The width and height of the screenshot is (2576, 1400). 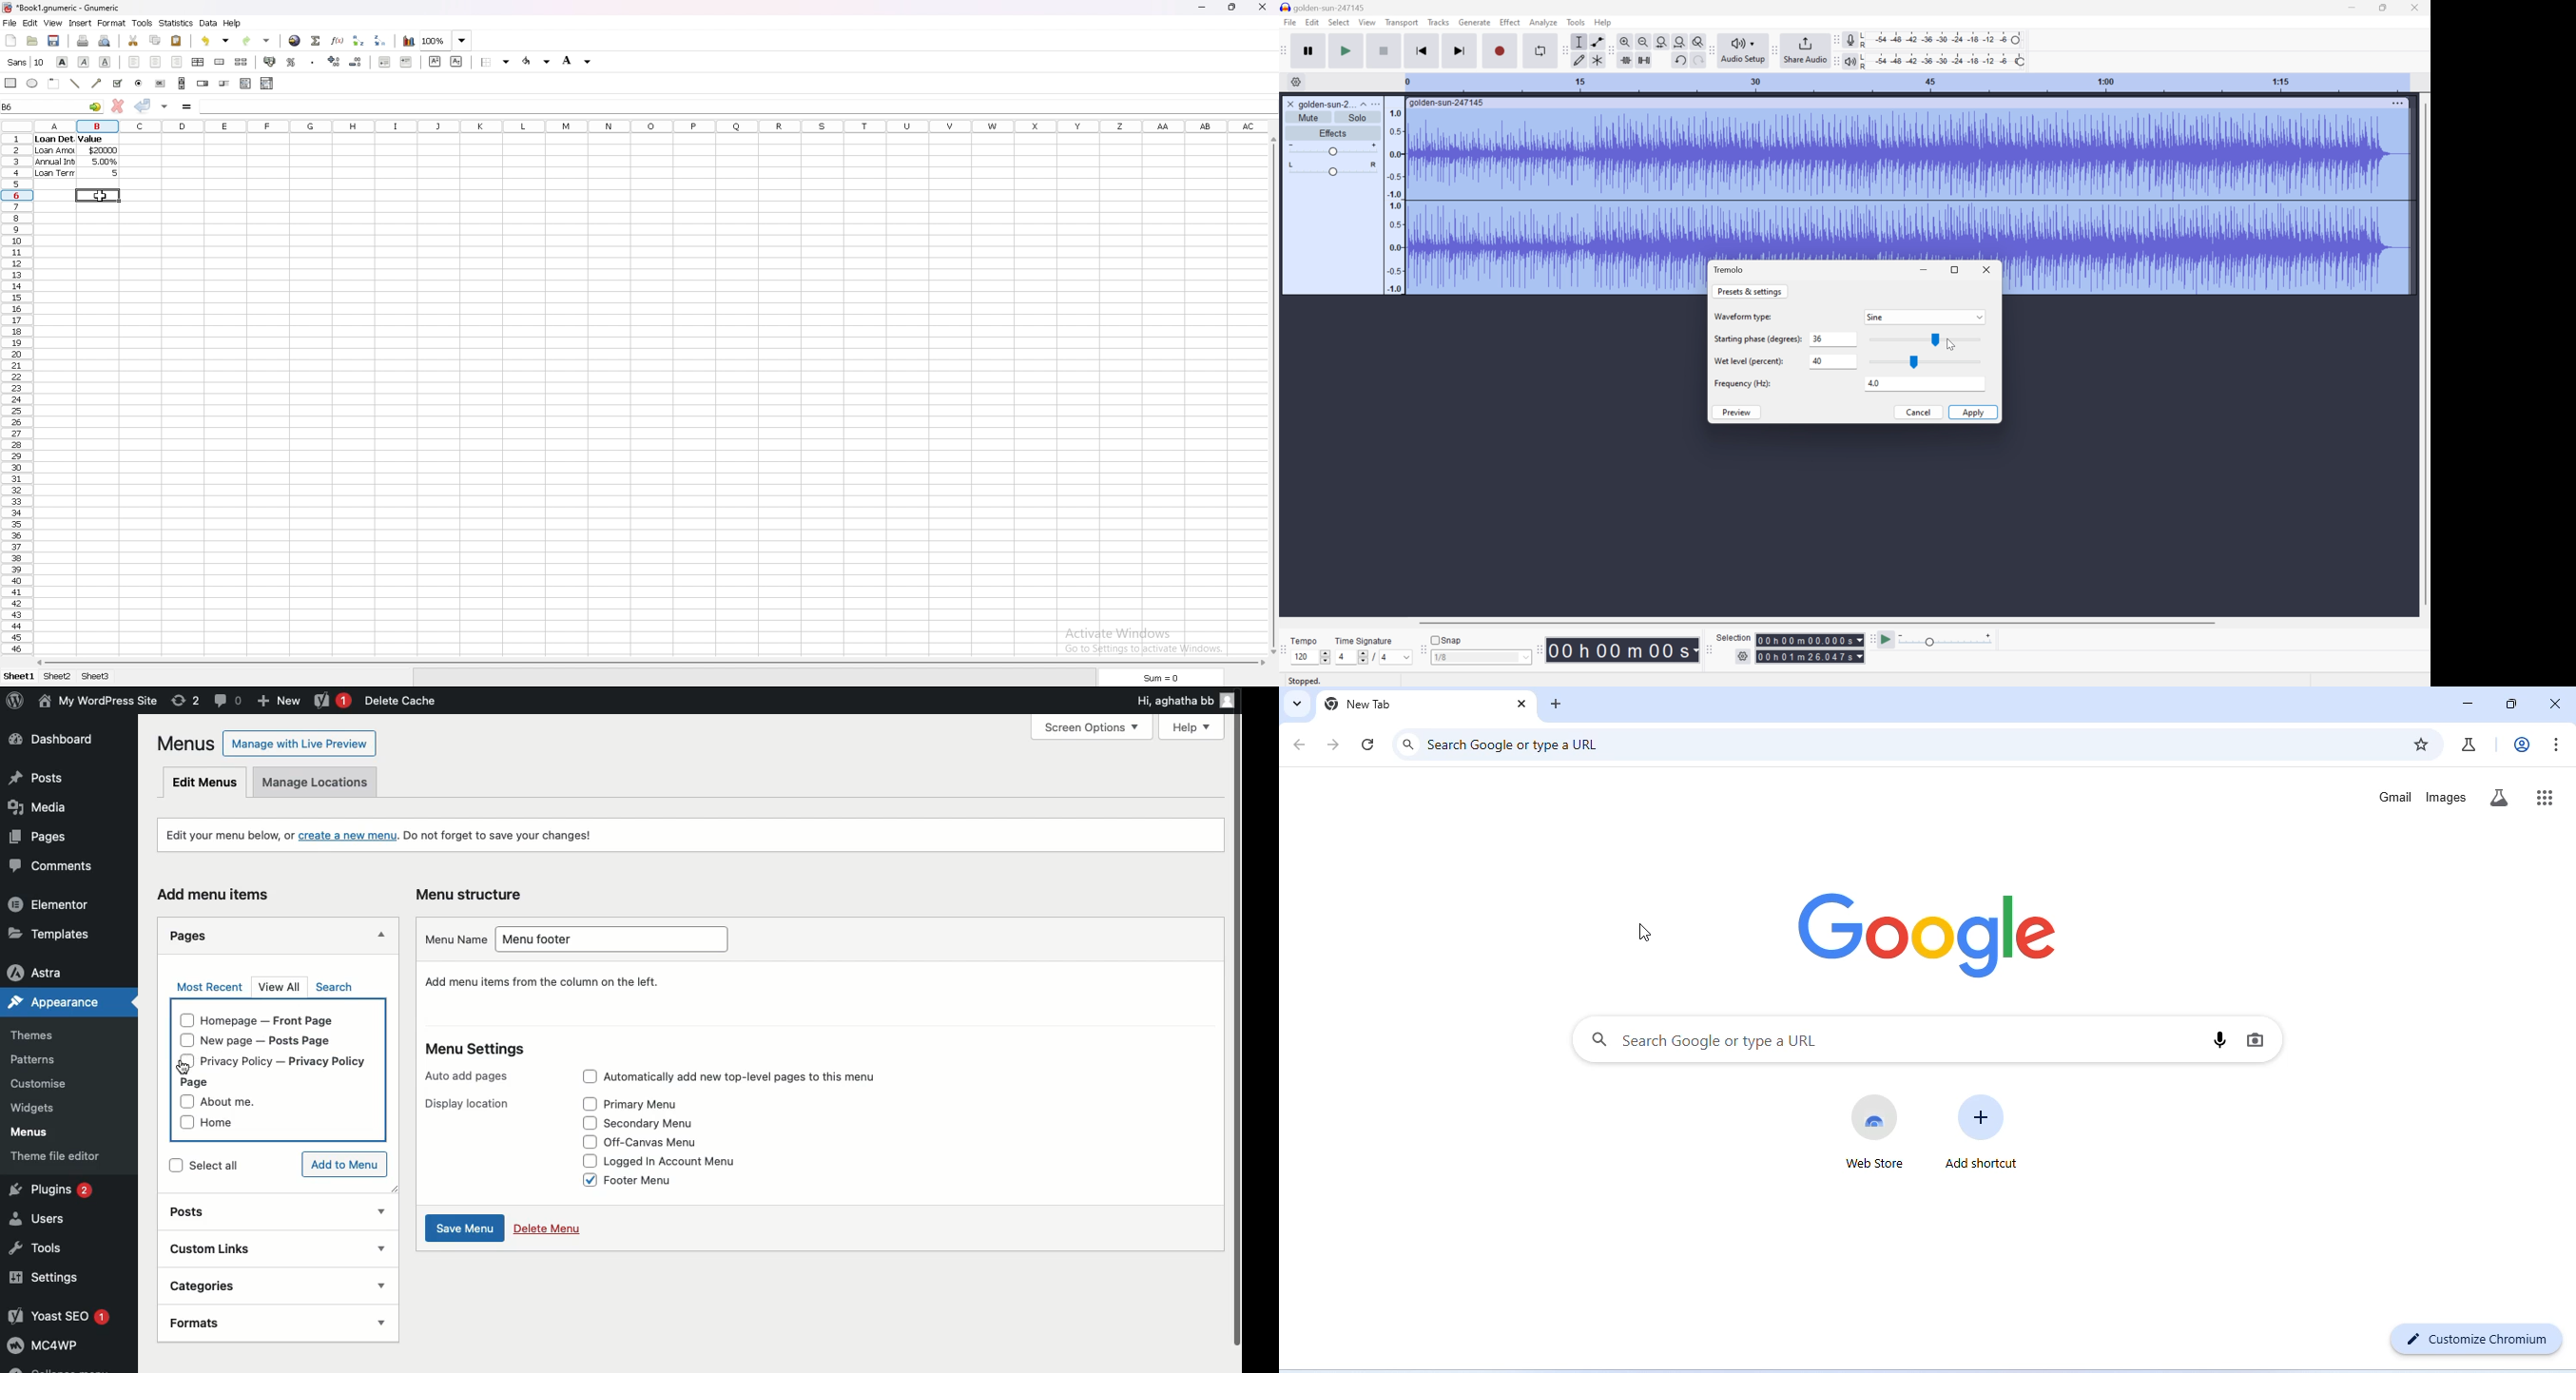 What do you see at coordinates (185, 1101) in the screenshot?
I see `checkbox` at bounding box center [185, 1101].